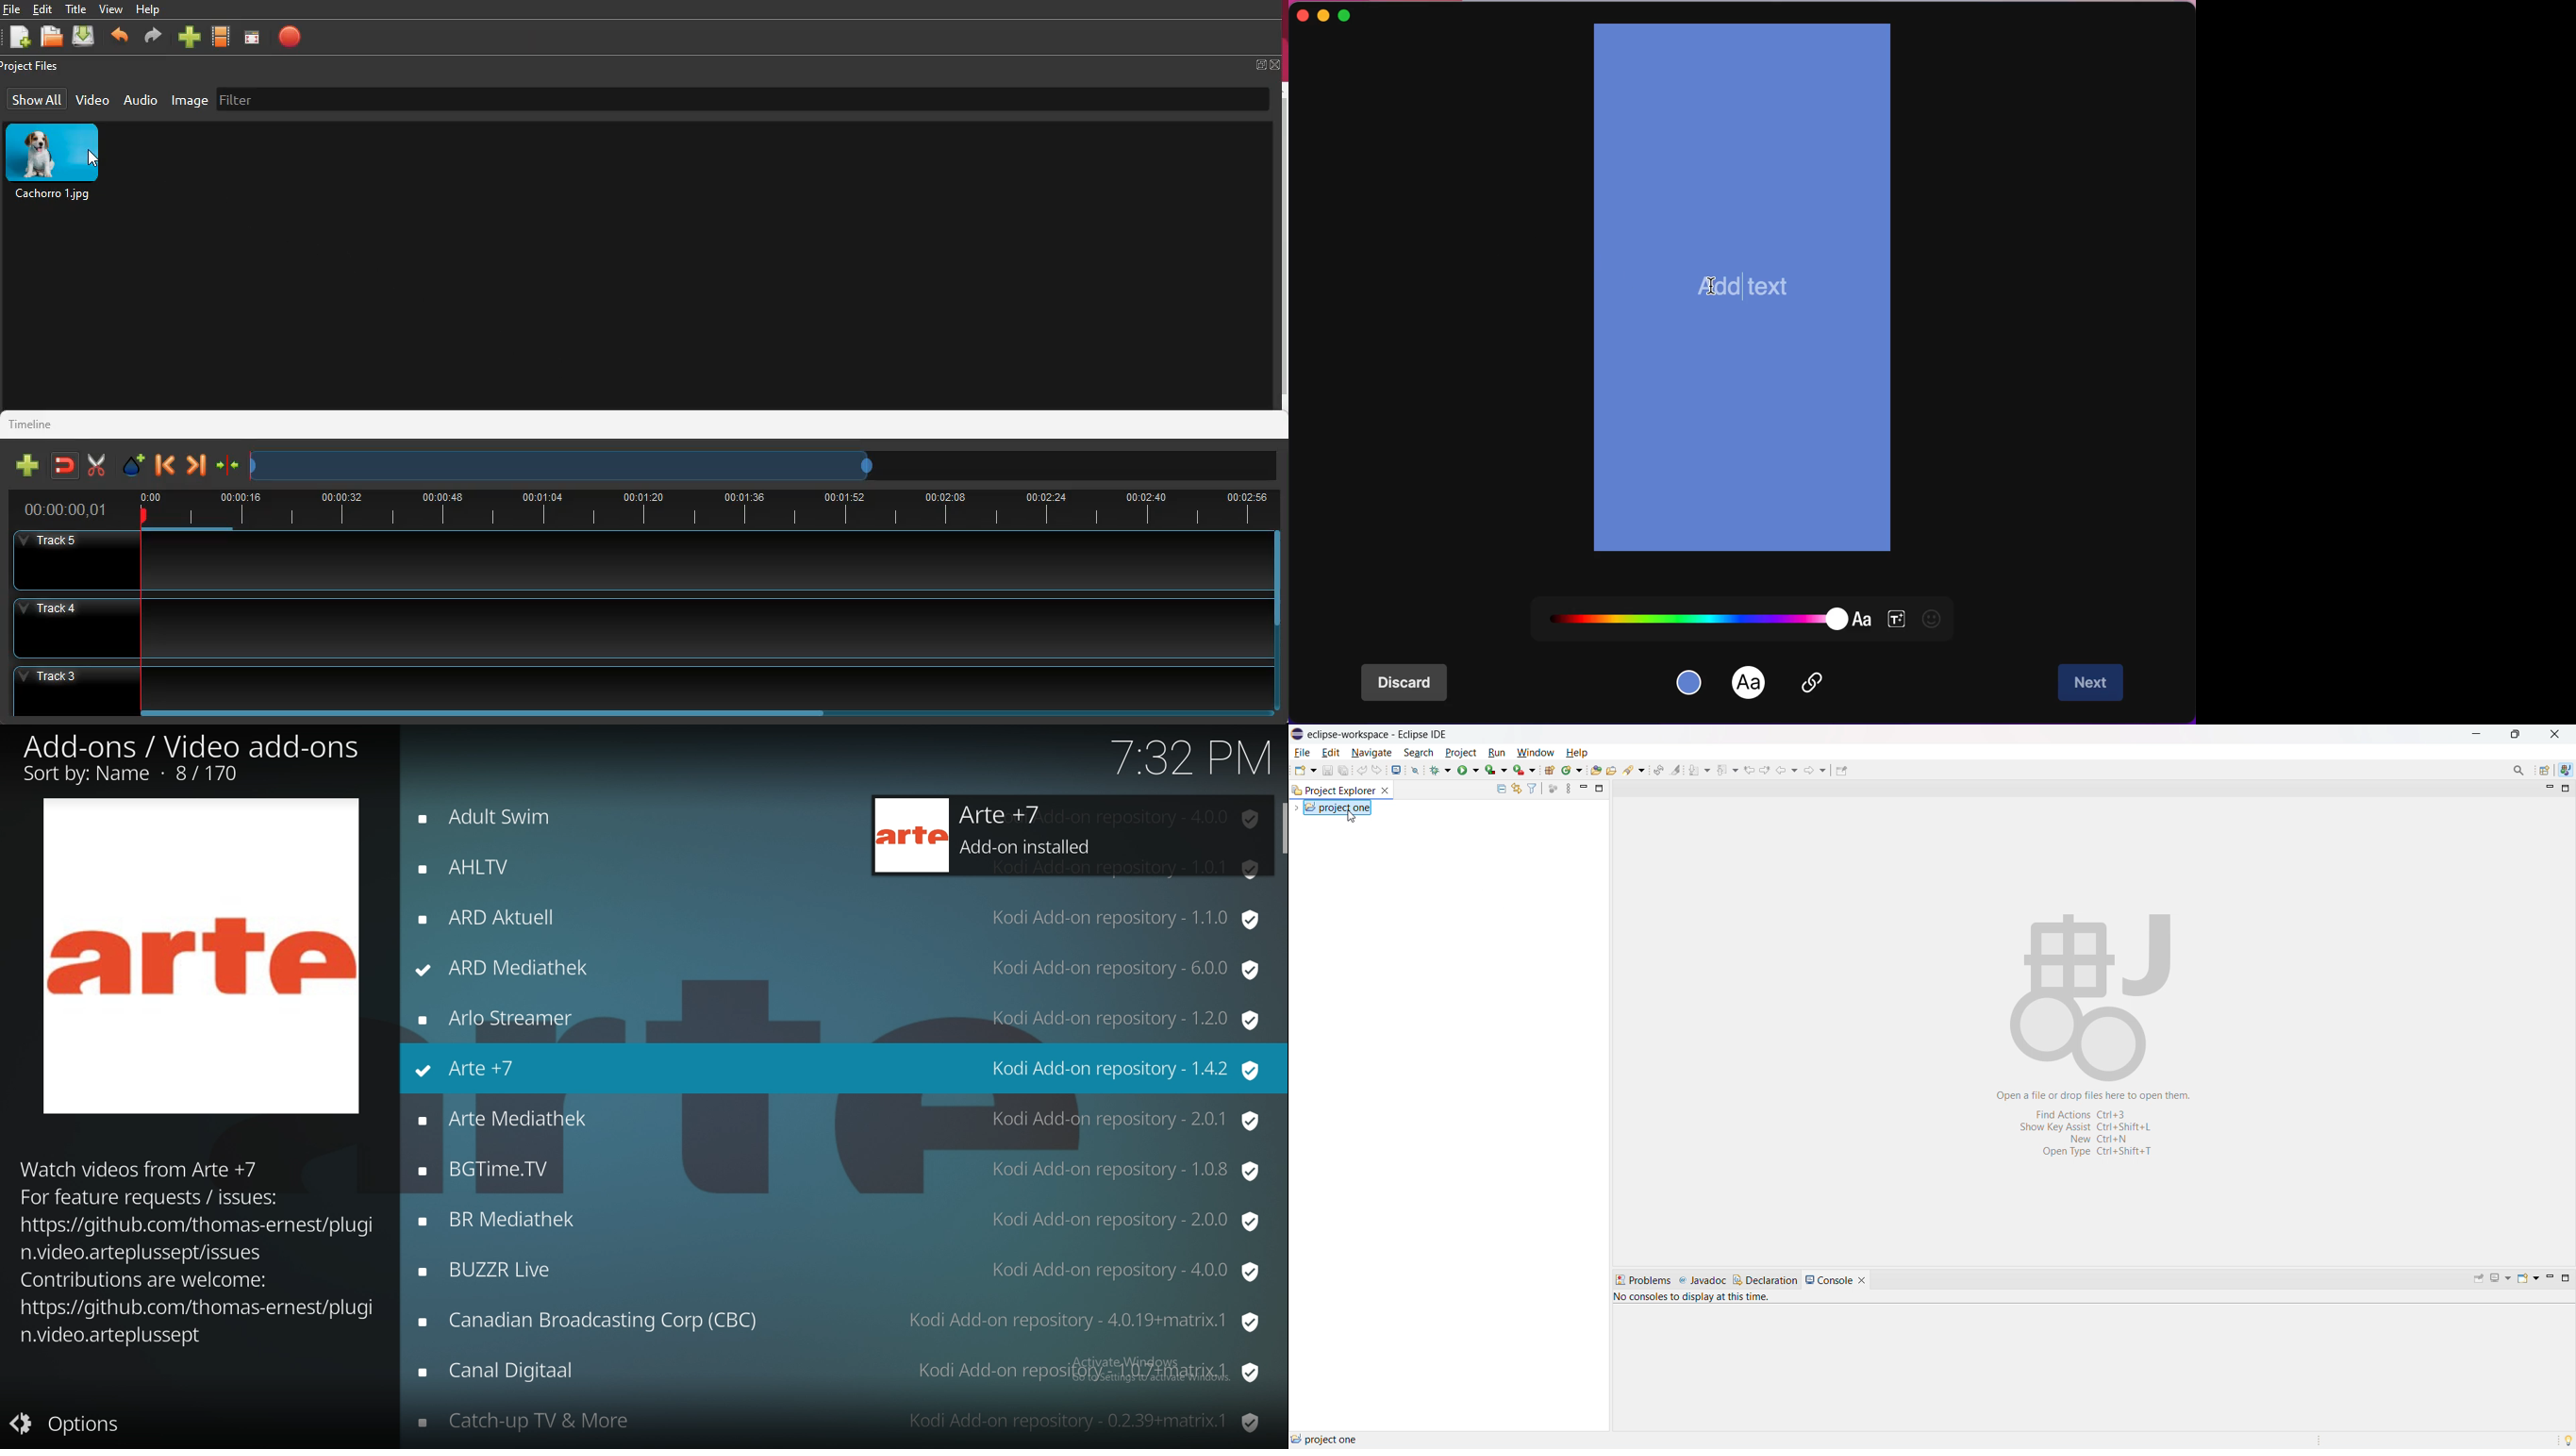  Describe the element at coordinates (256, 37) in the screenshot. I see `screen` at that location.